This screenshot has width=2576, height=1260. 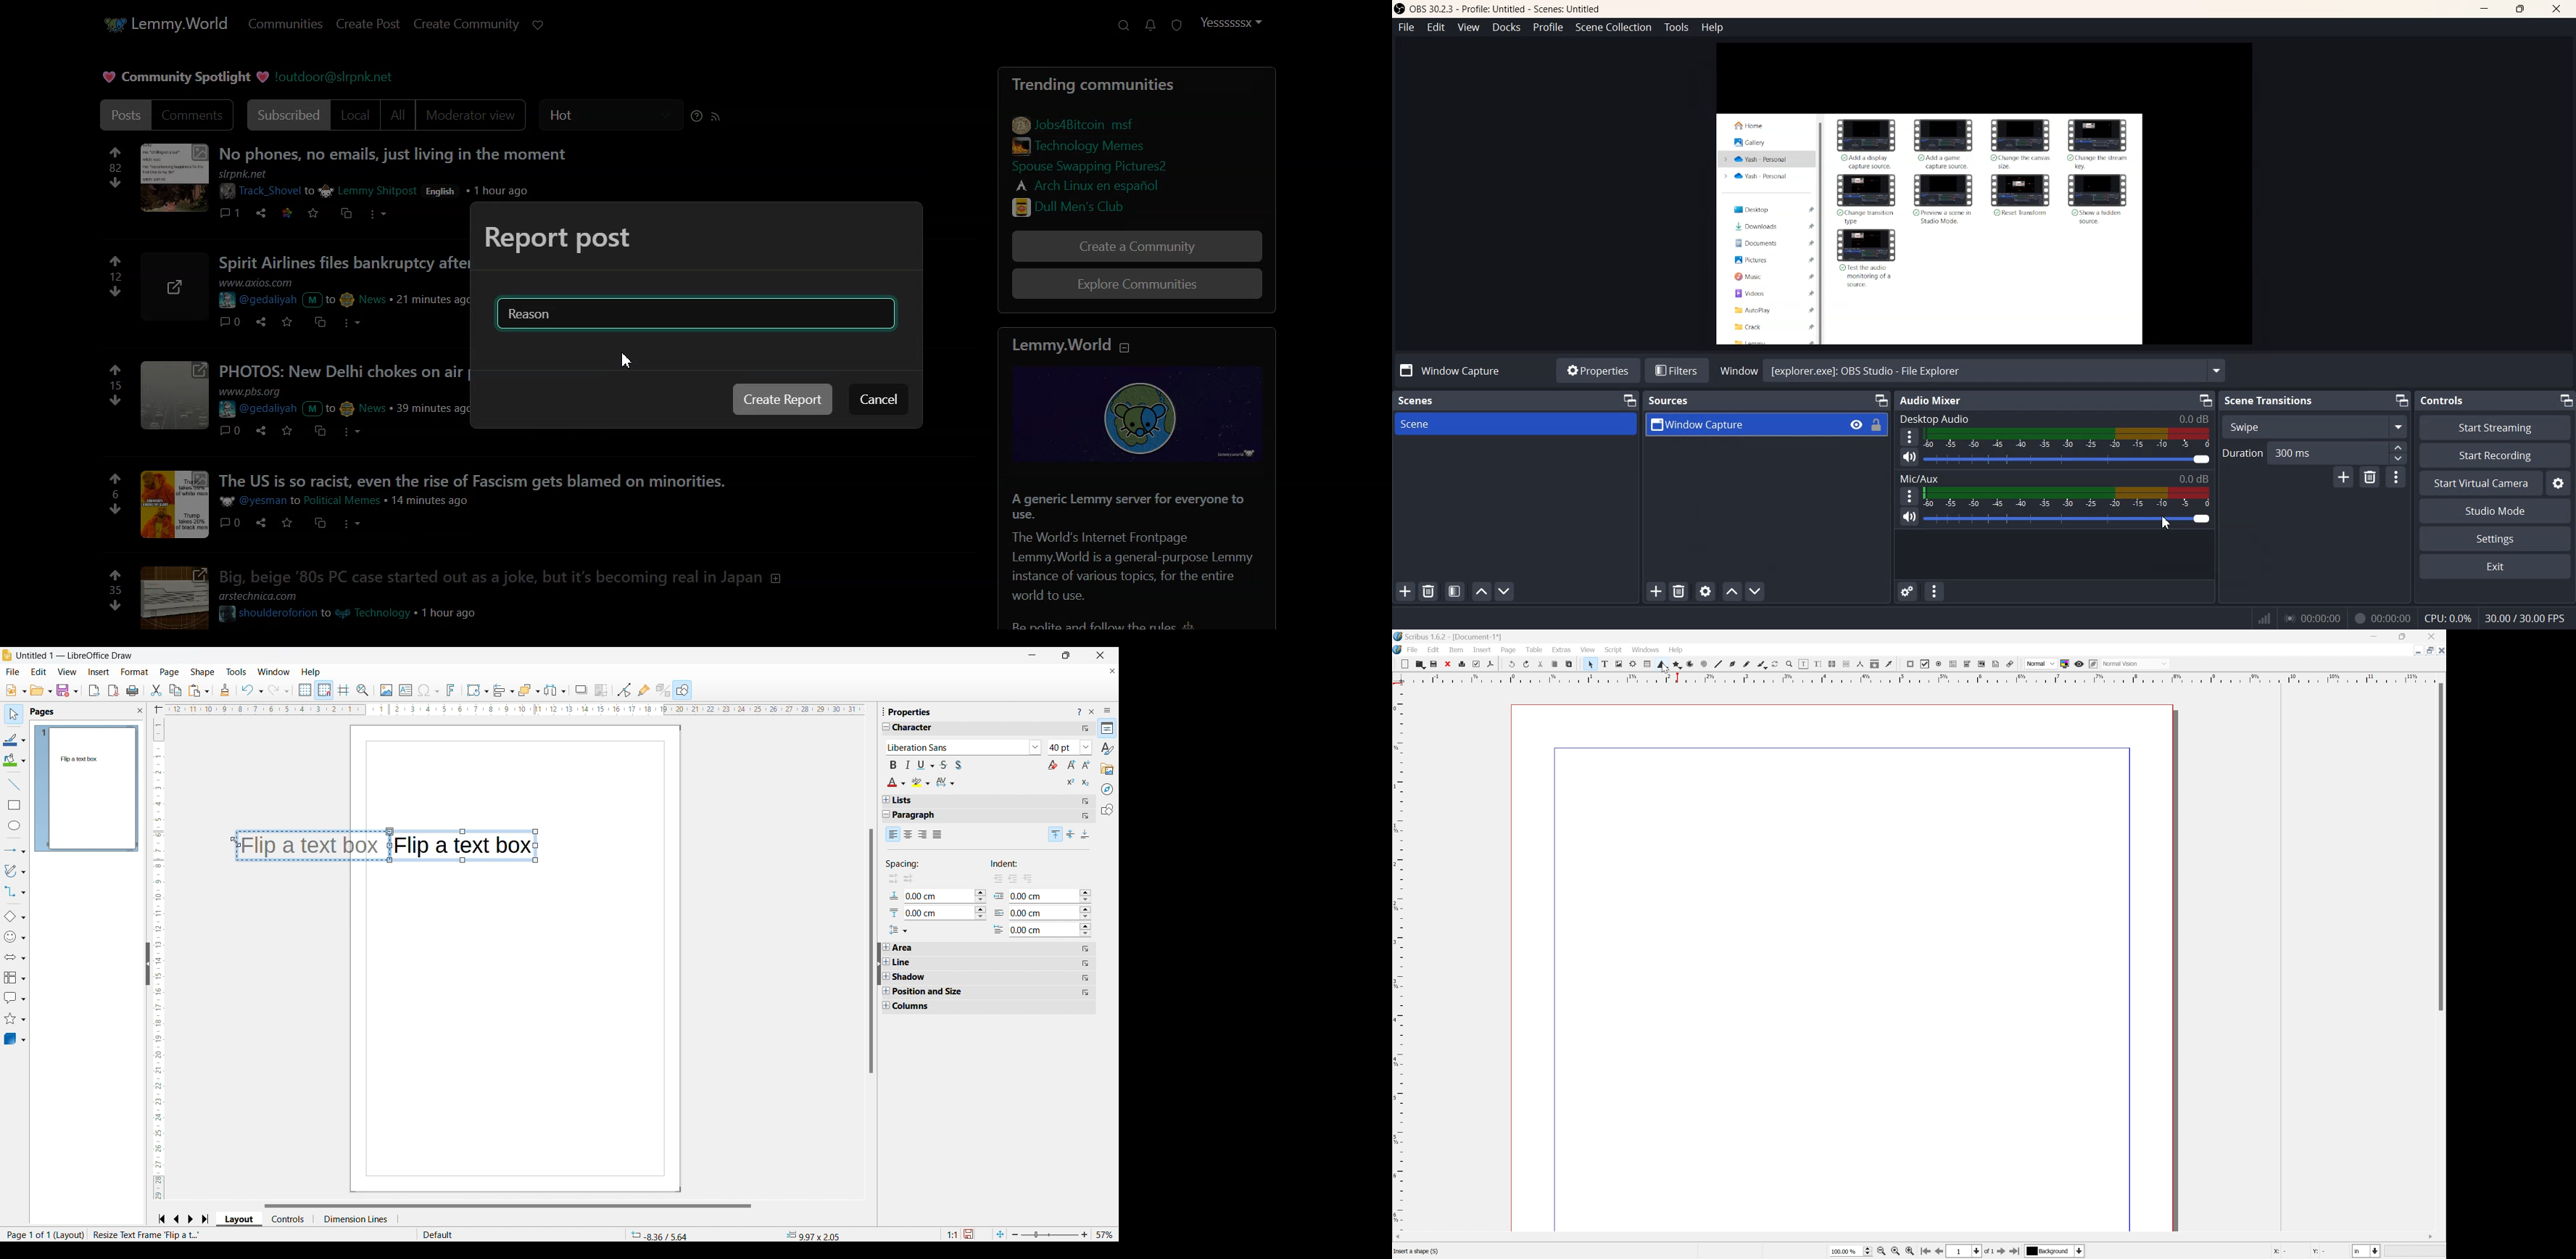 What do you see at coordinates (170, 673) in the screenshot?
I see `Page menu` at bounding box center [170, 673].